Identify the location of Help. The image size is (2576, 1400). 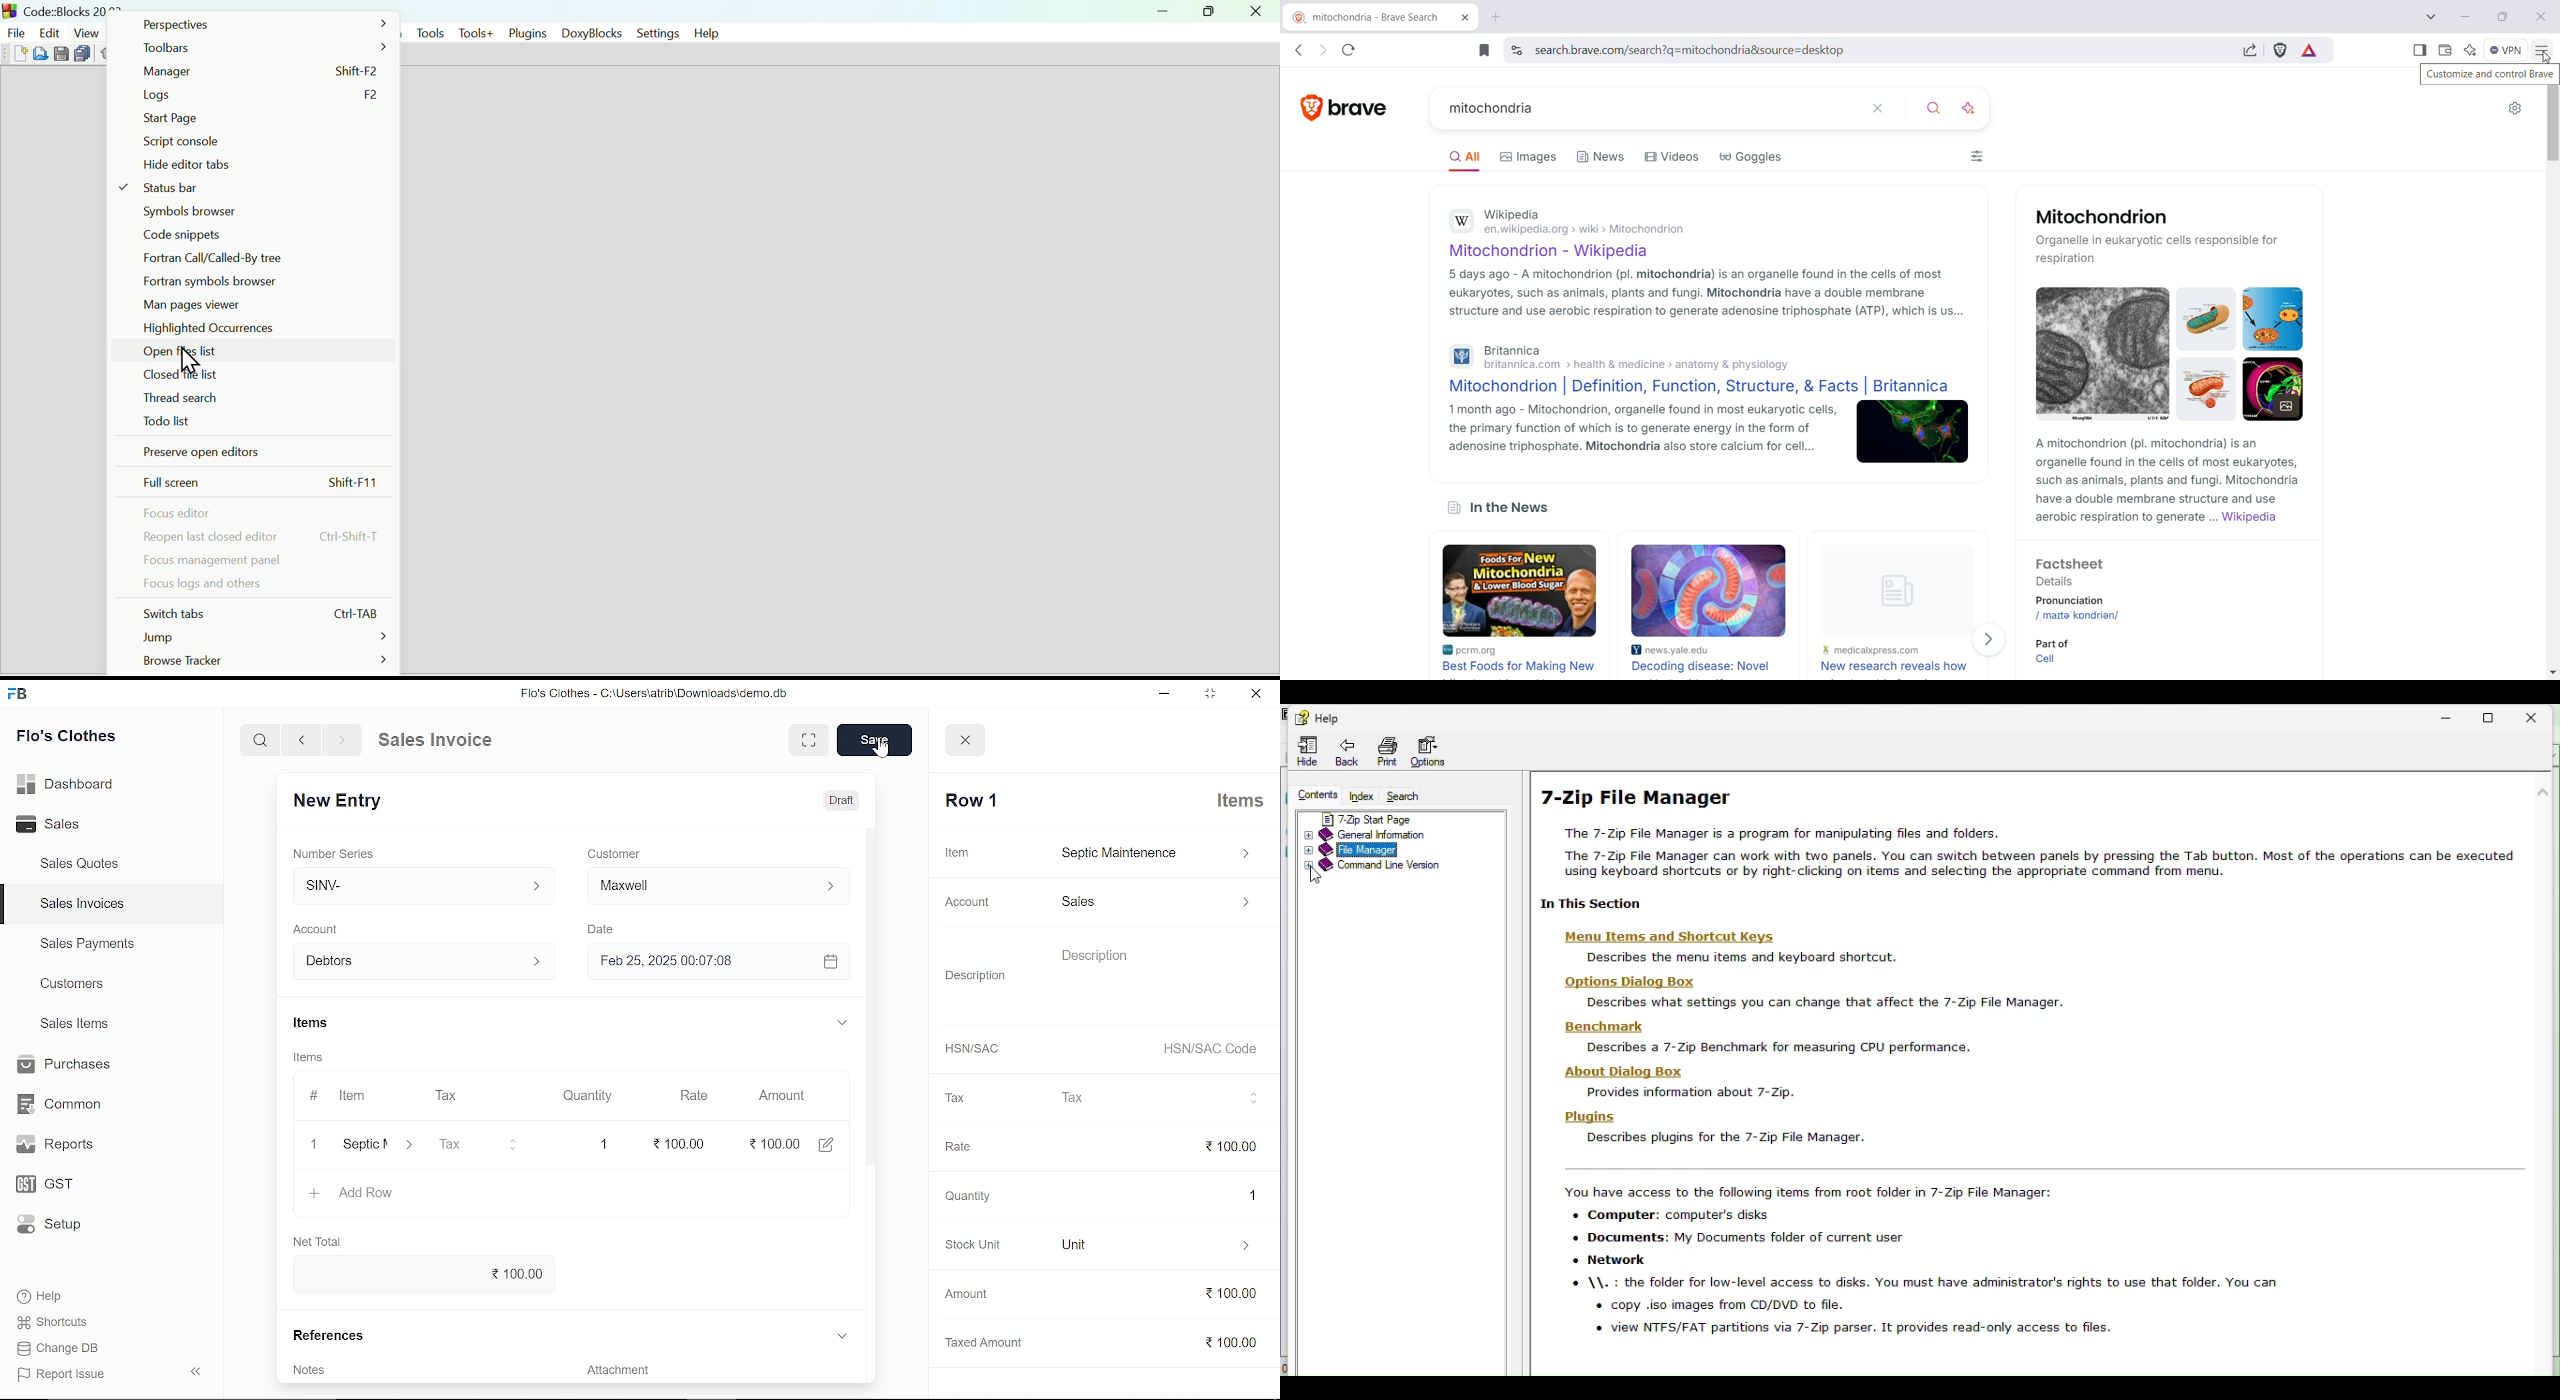
(42, 1296).